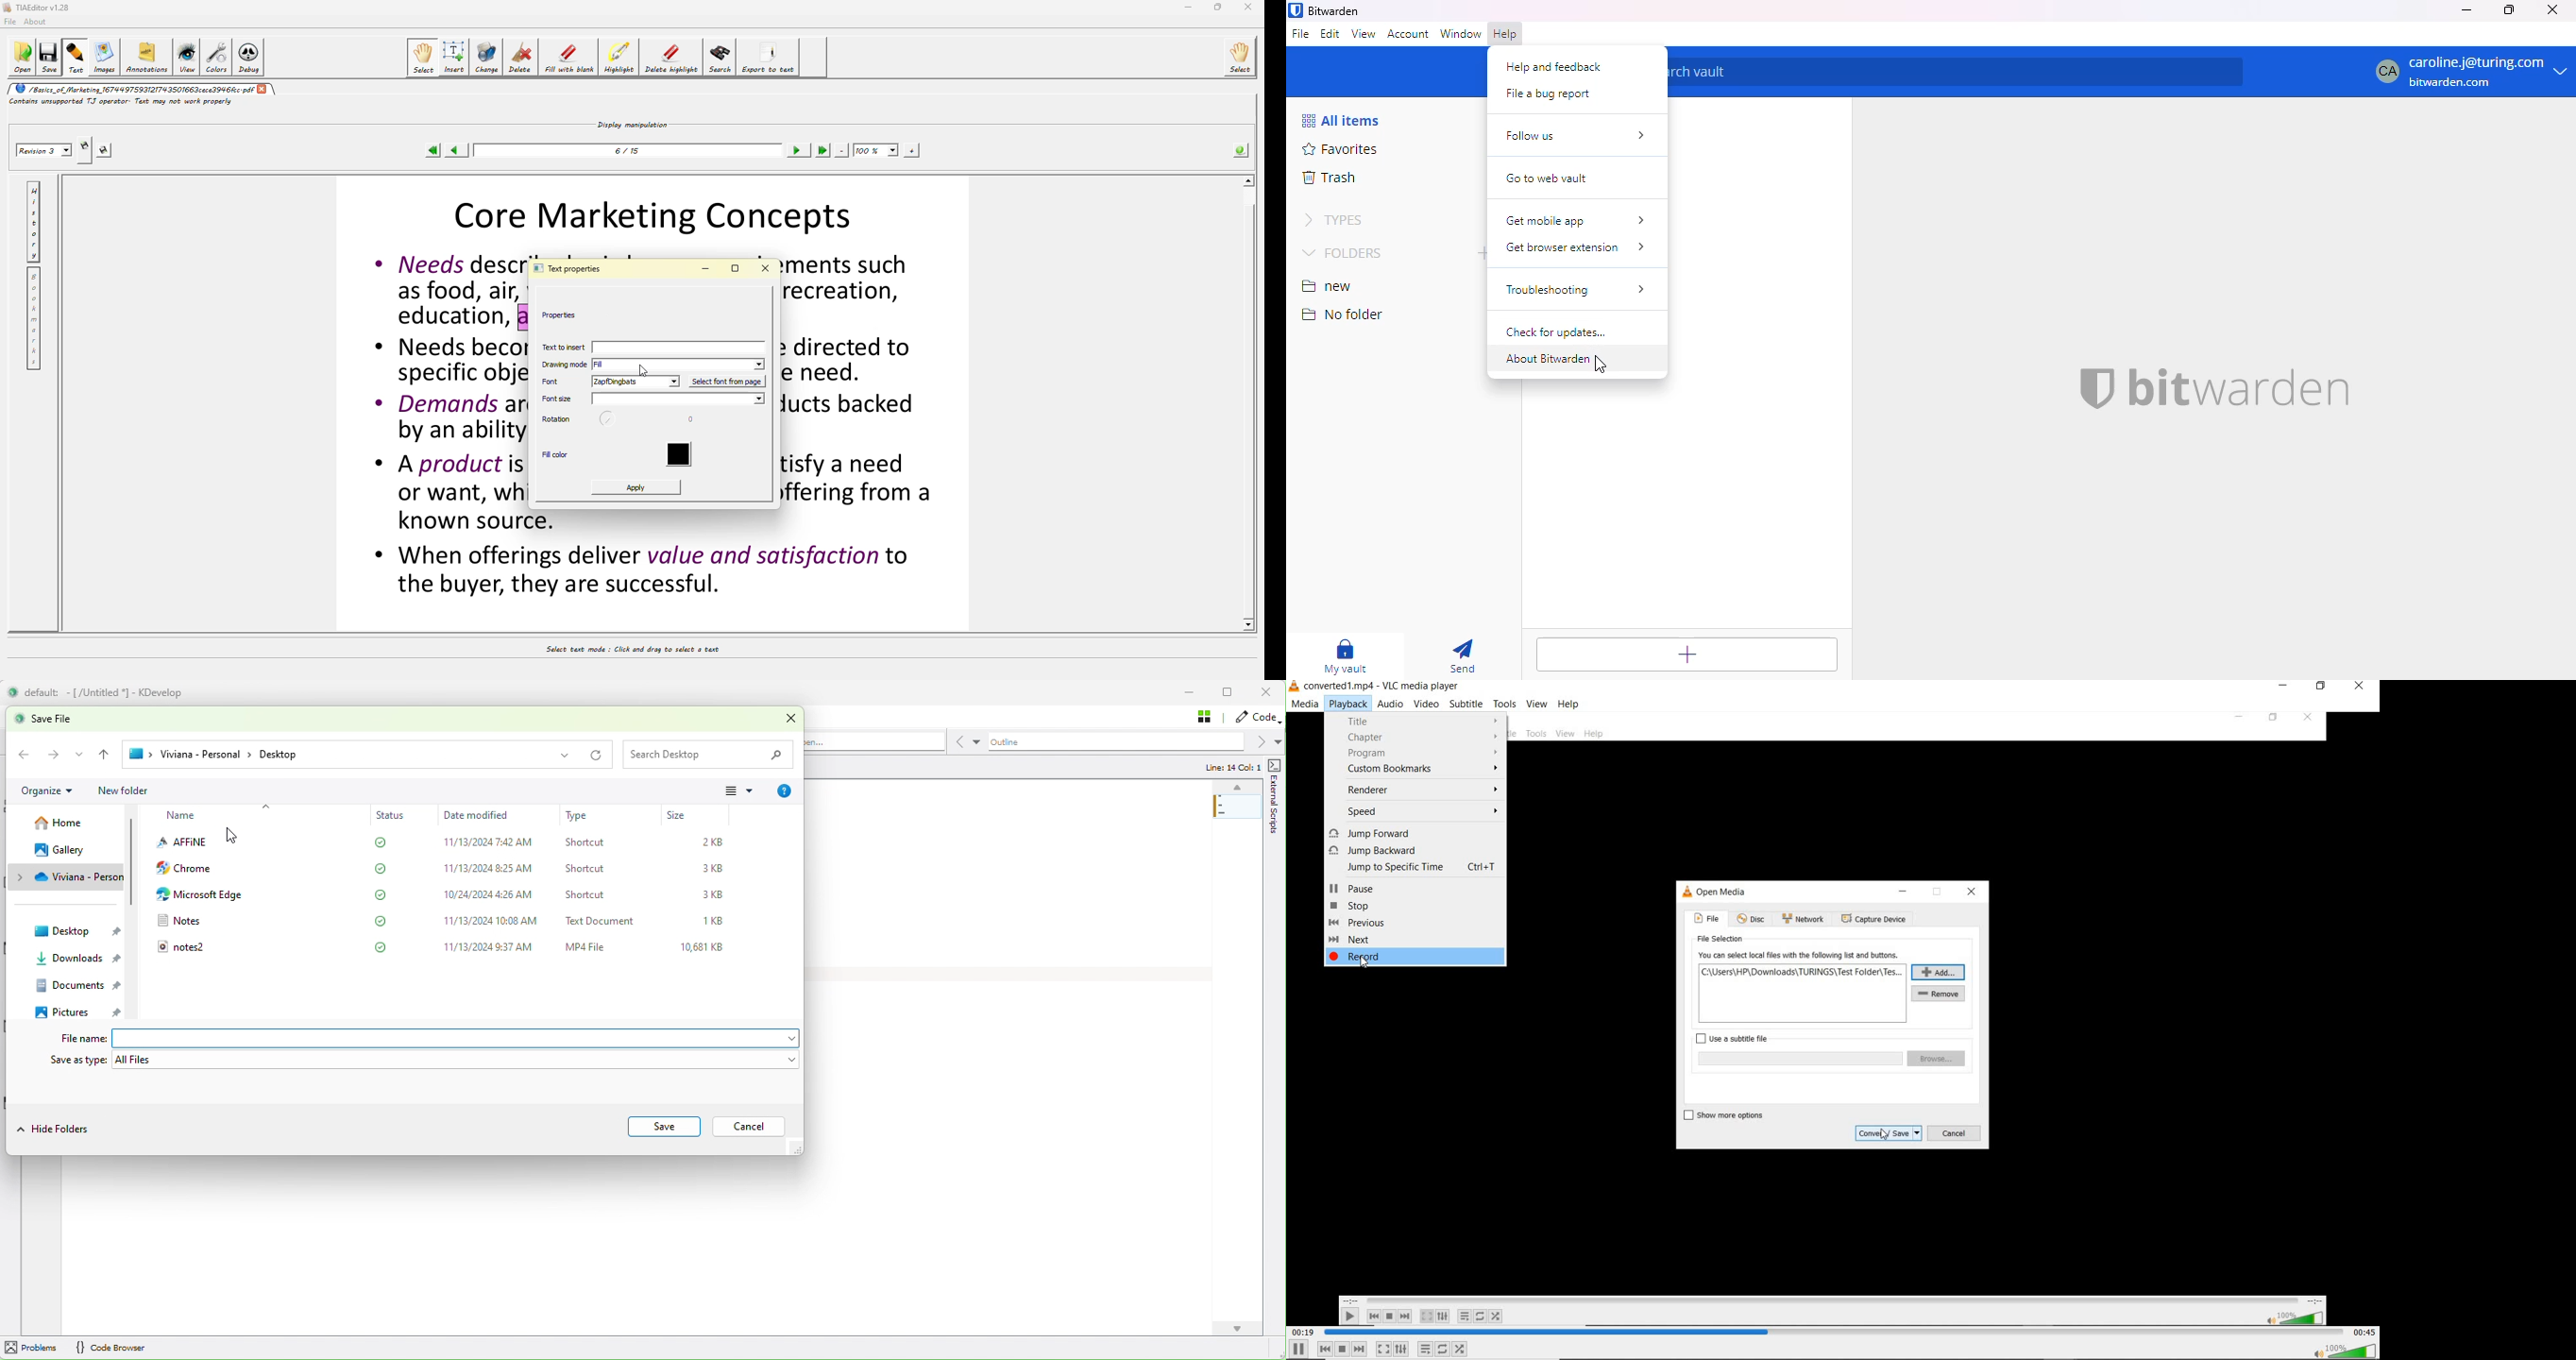  I want to click on jump backward, so click(1414, 851).